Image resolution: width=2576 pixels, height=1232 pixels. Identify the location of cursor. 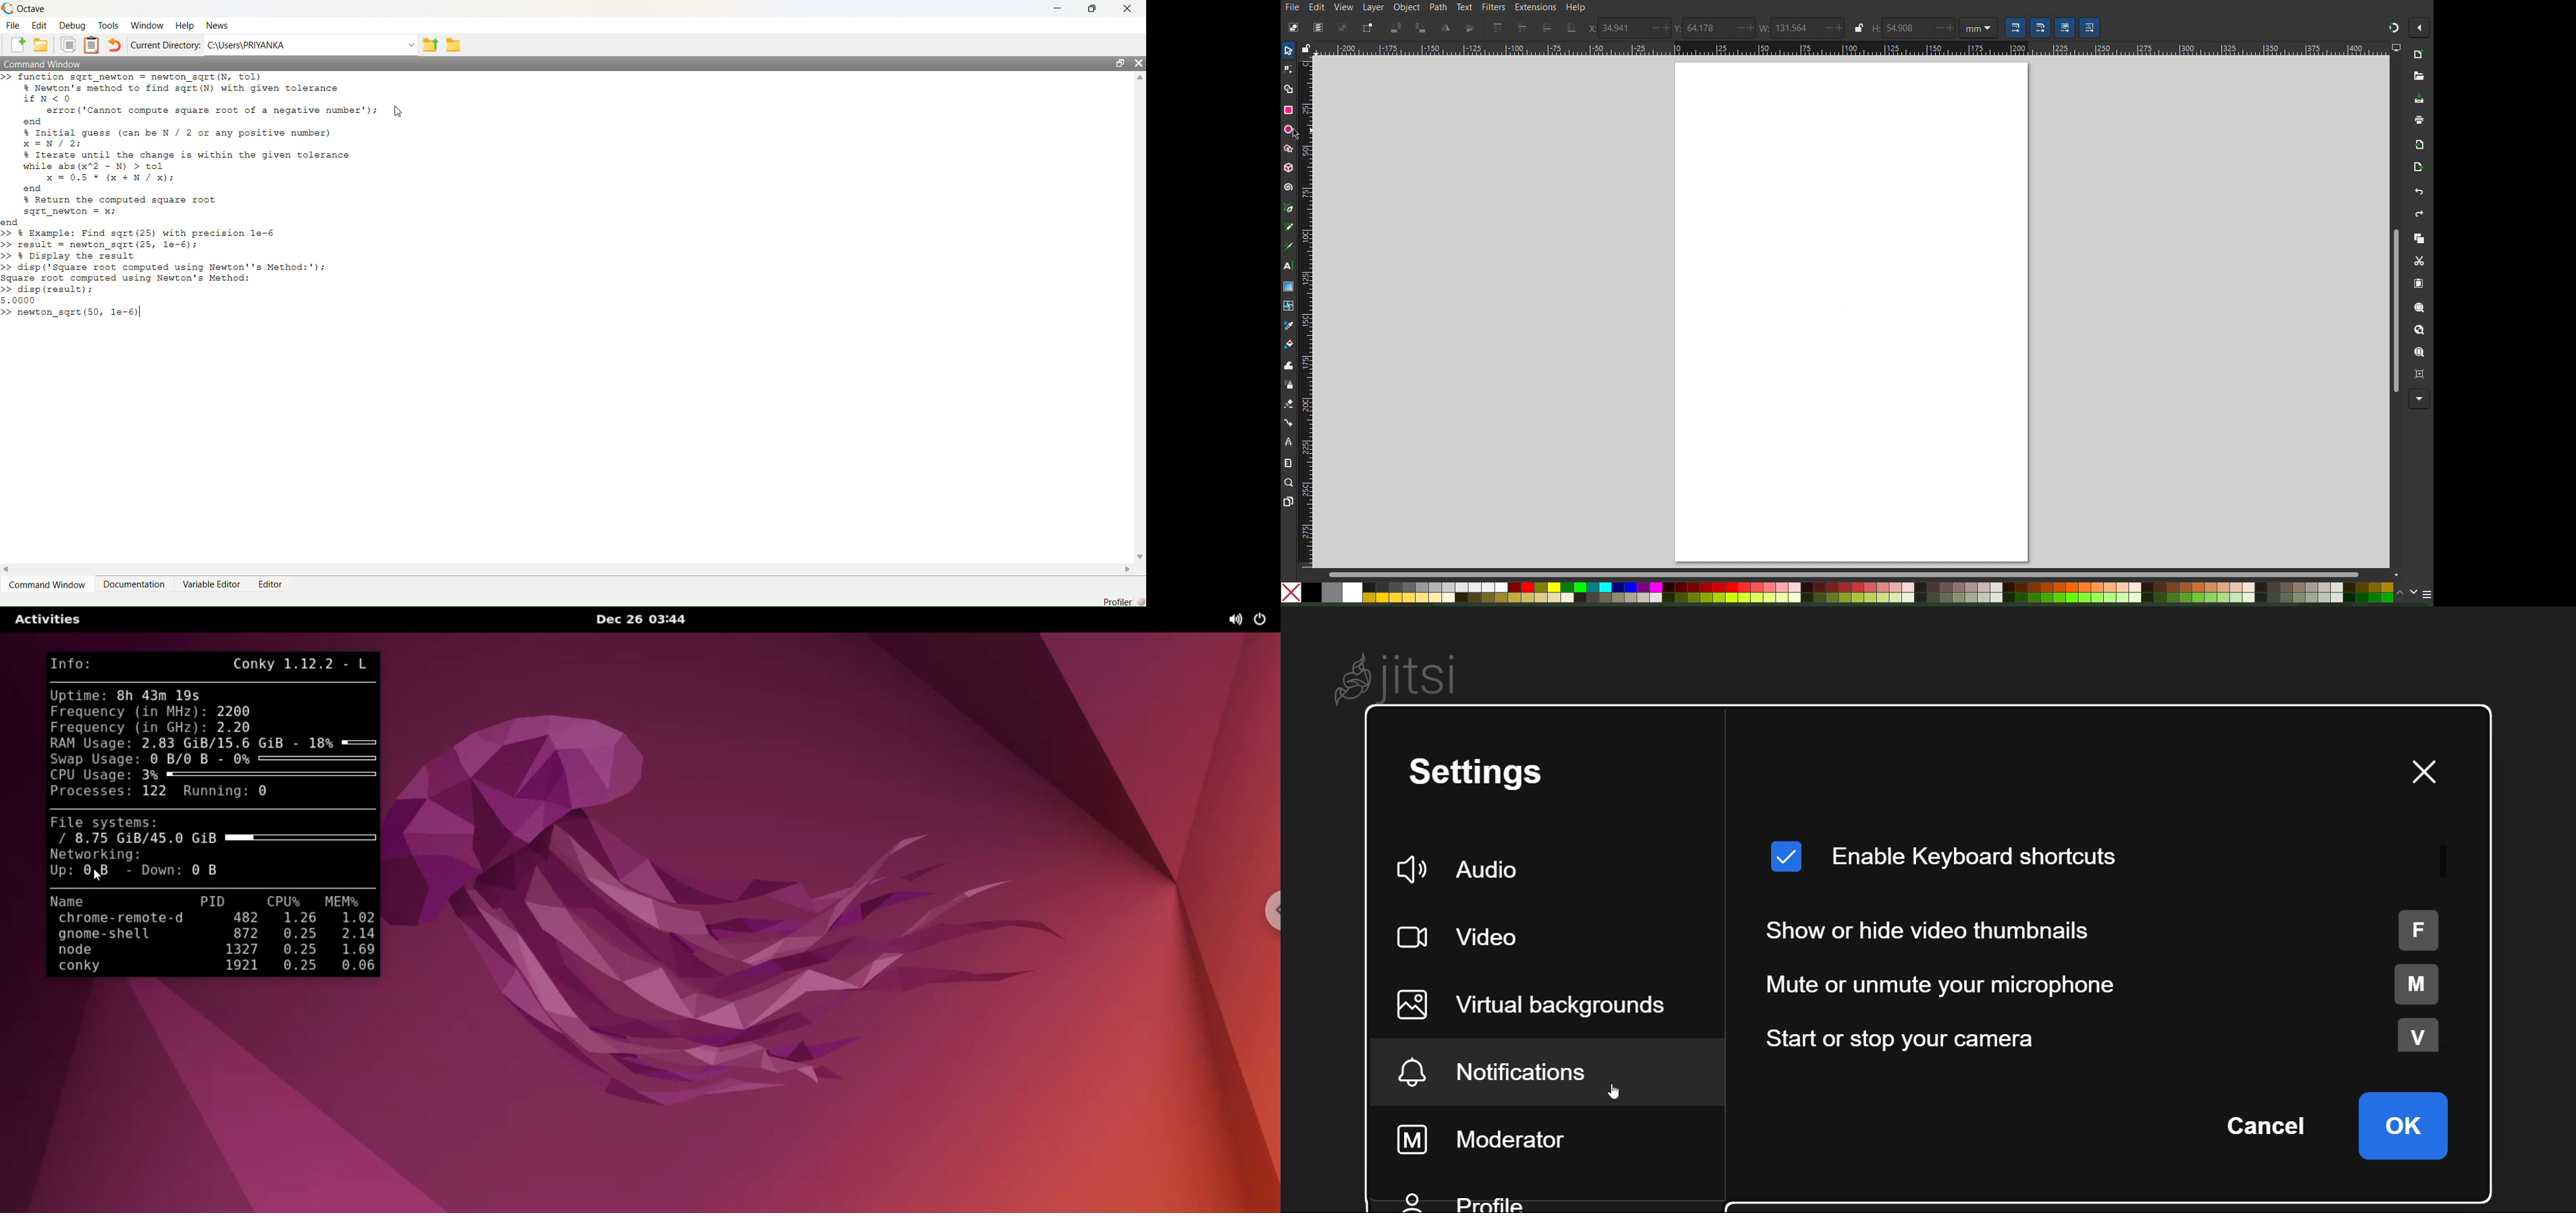
(1299, 134).